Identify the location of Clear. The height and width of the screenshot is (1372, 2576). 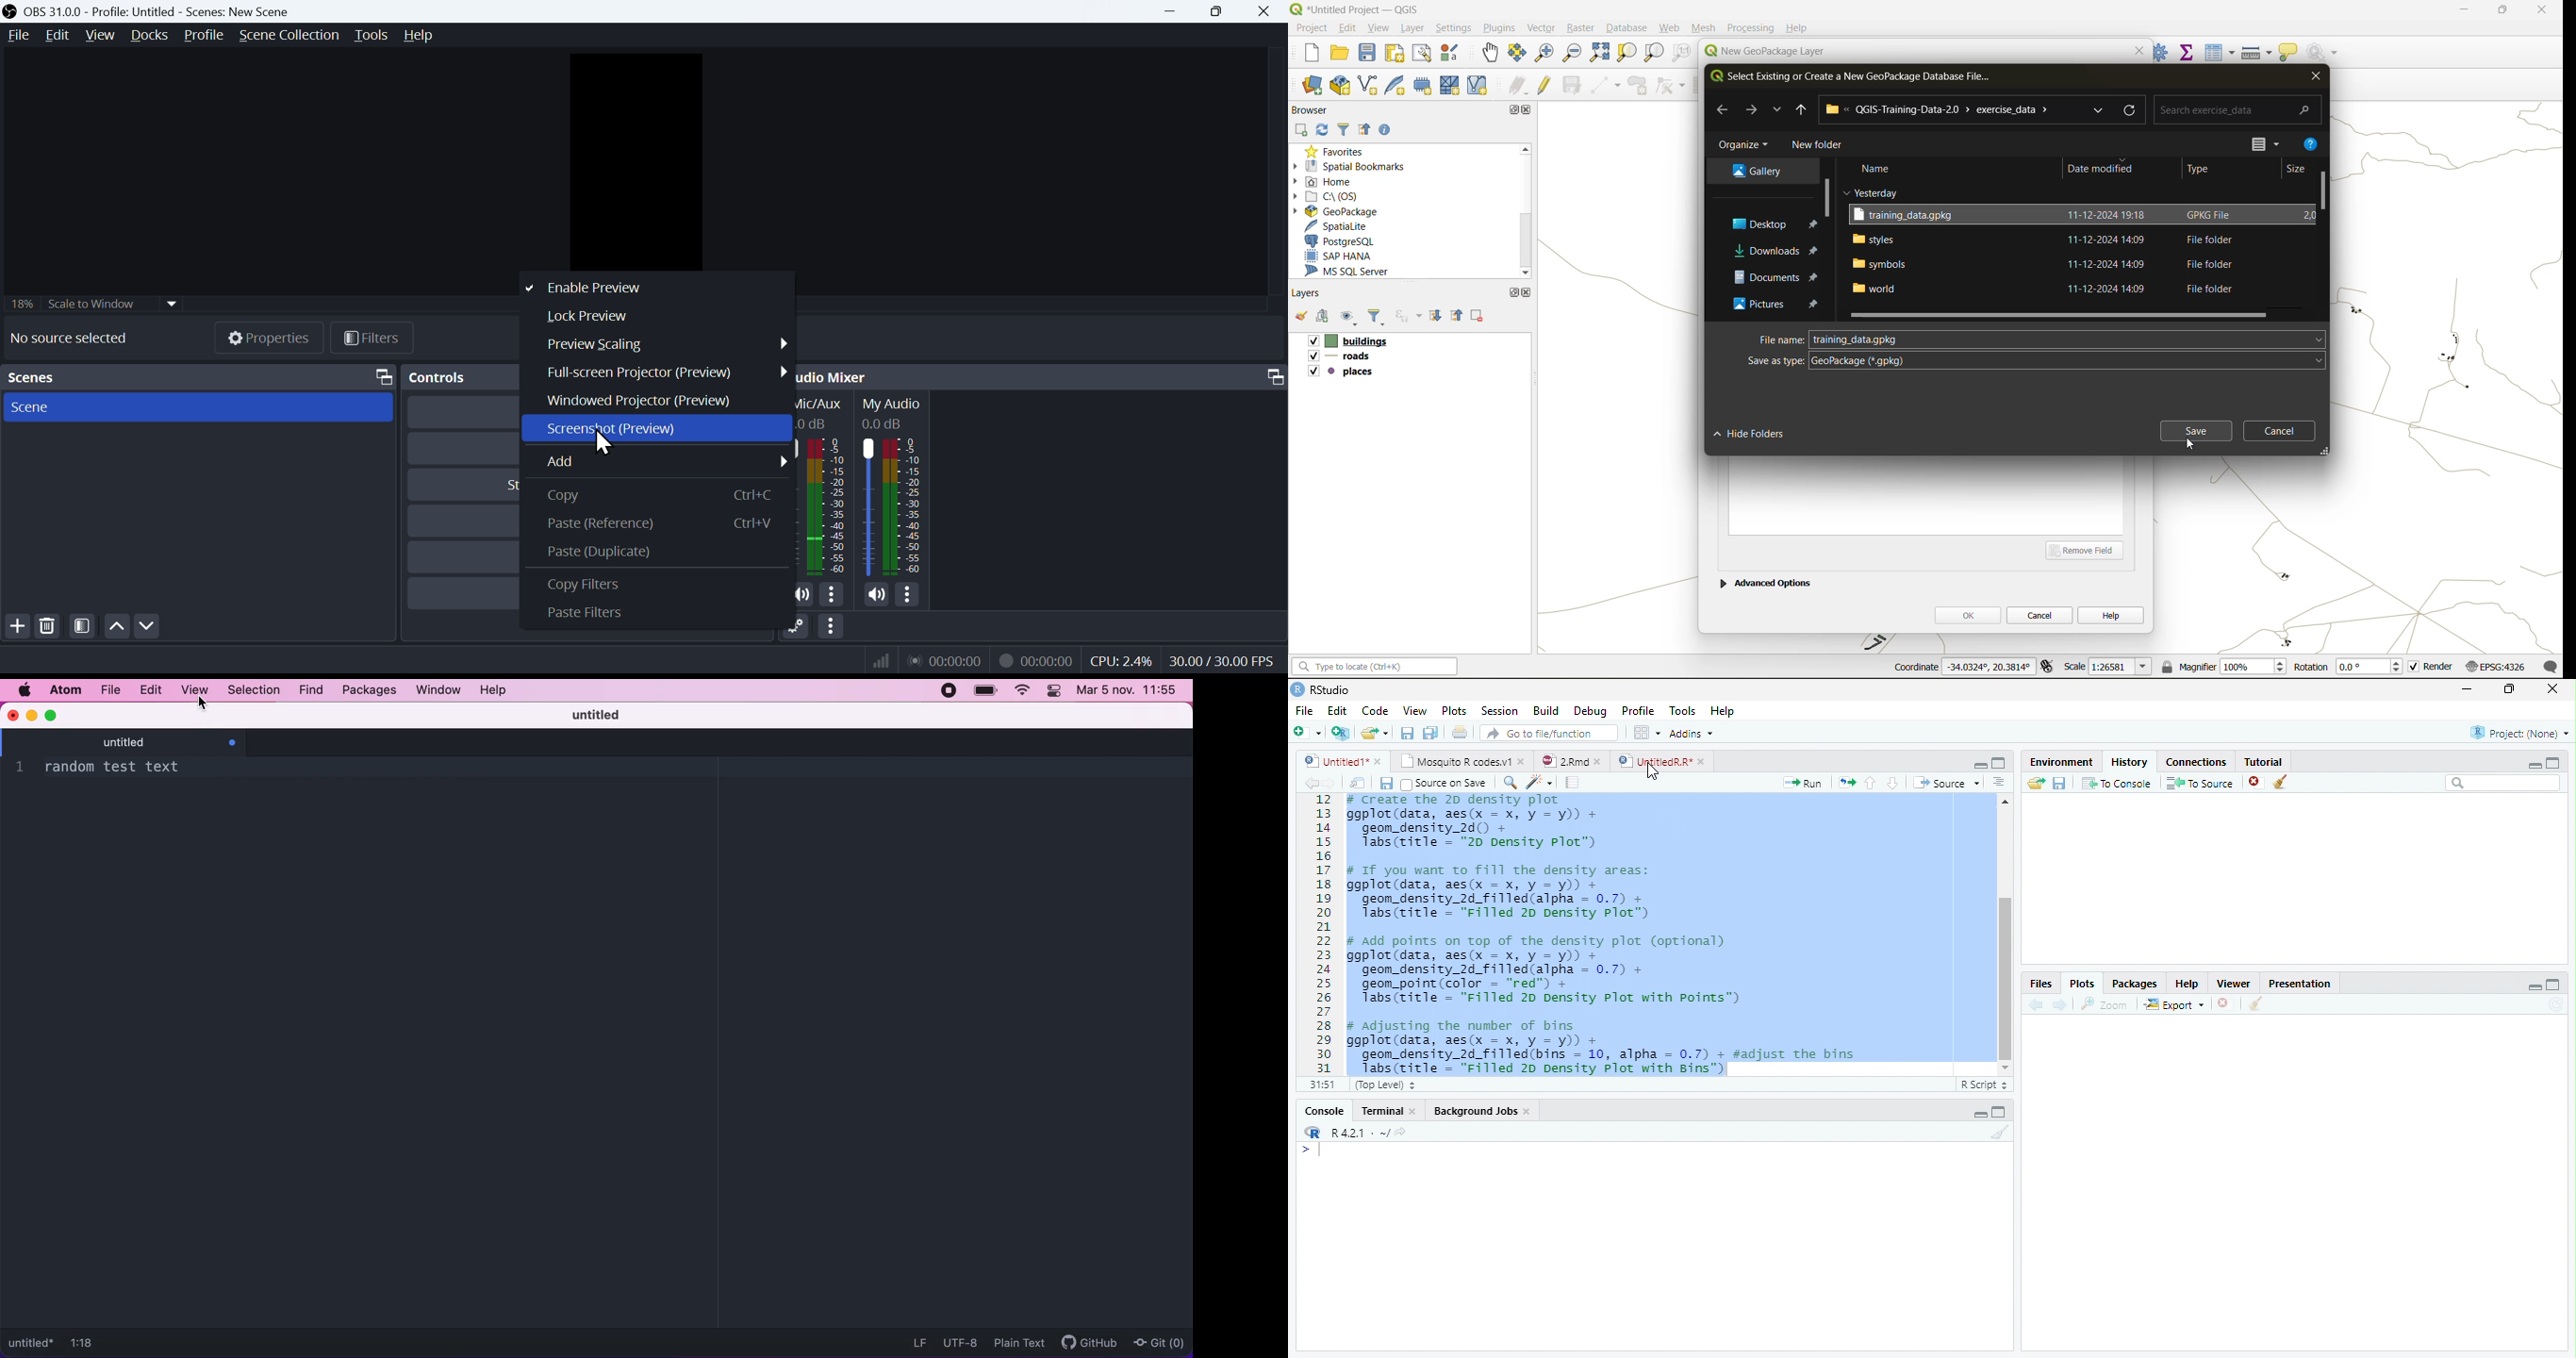
(2001, 1132).